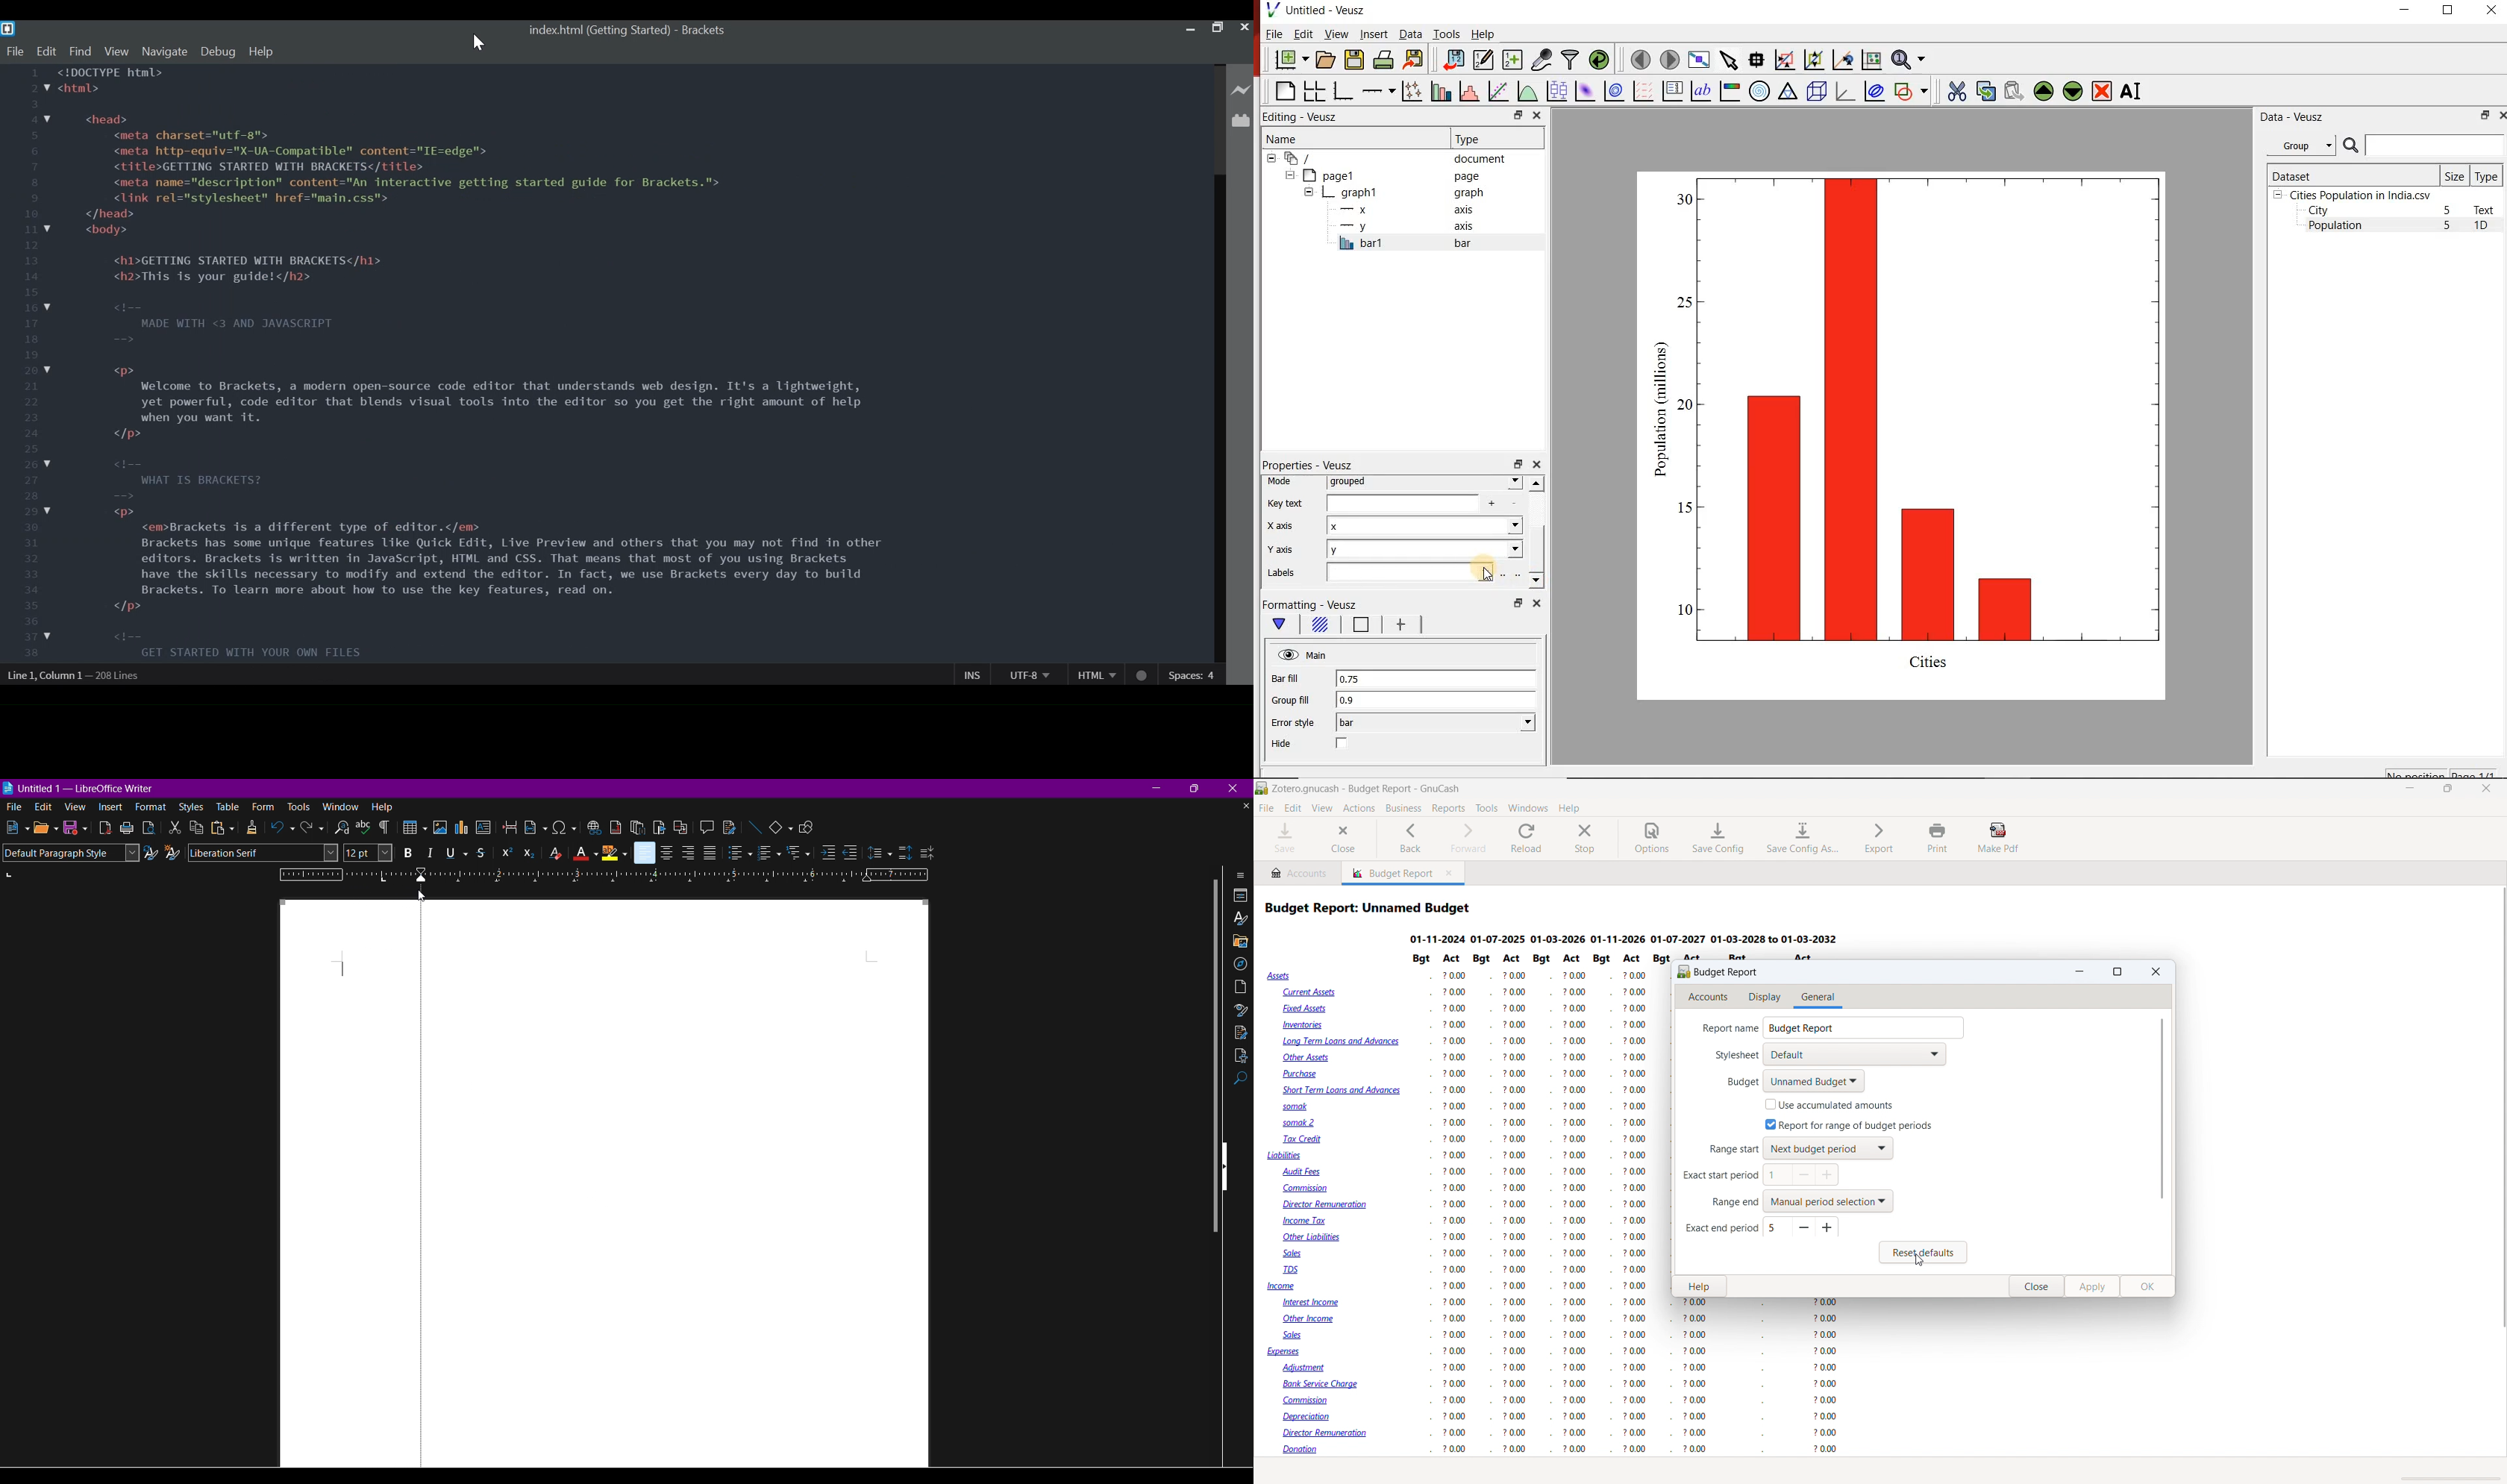 The width and height of the screenshot is (2520, 1484). I want to click on check/uncheck, so click(1342, 745).